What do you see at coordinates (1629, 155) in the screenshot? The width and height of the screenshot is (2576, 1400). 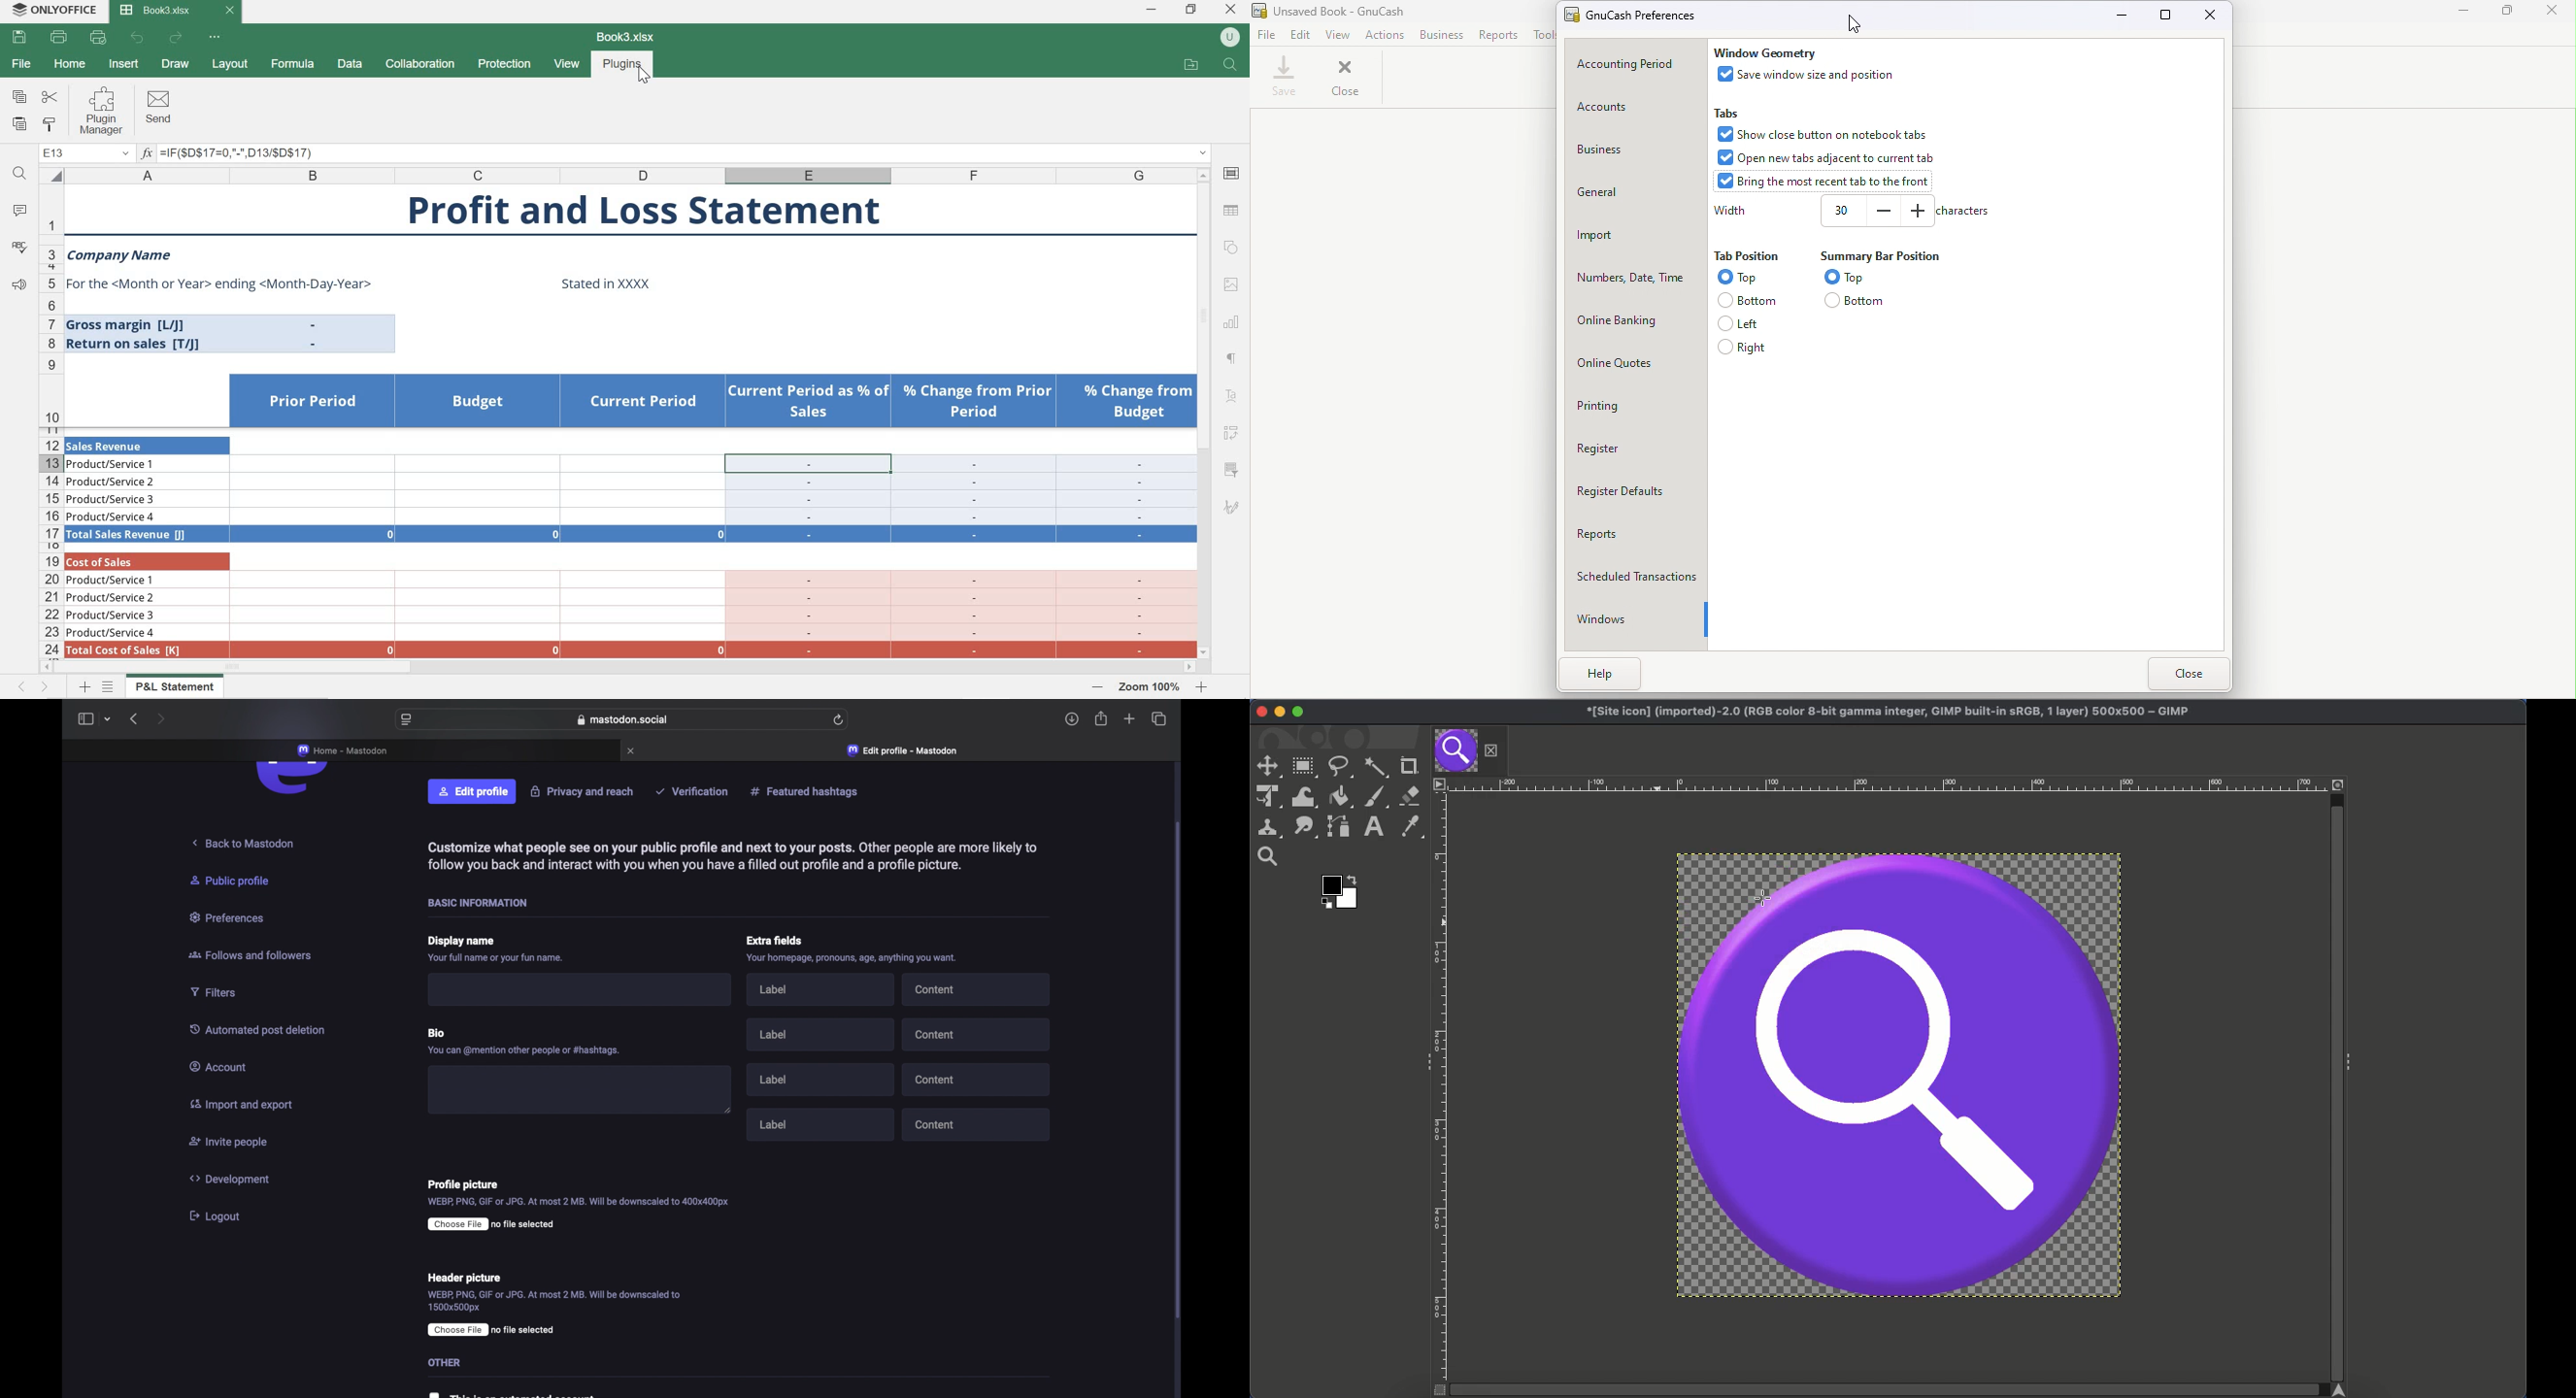 I see `Business` at bounding box center [1629, 155].